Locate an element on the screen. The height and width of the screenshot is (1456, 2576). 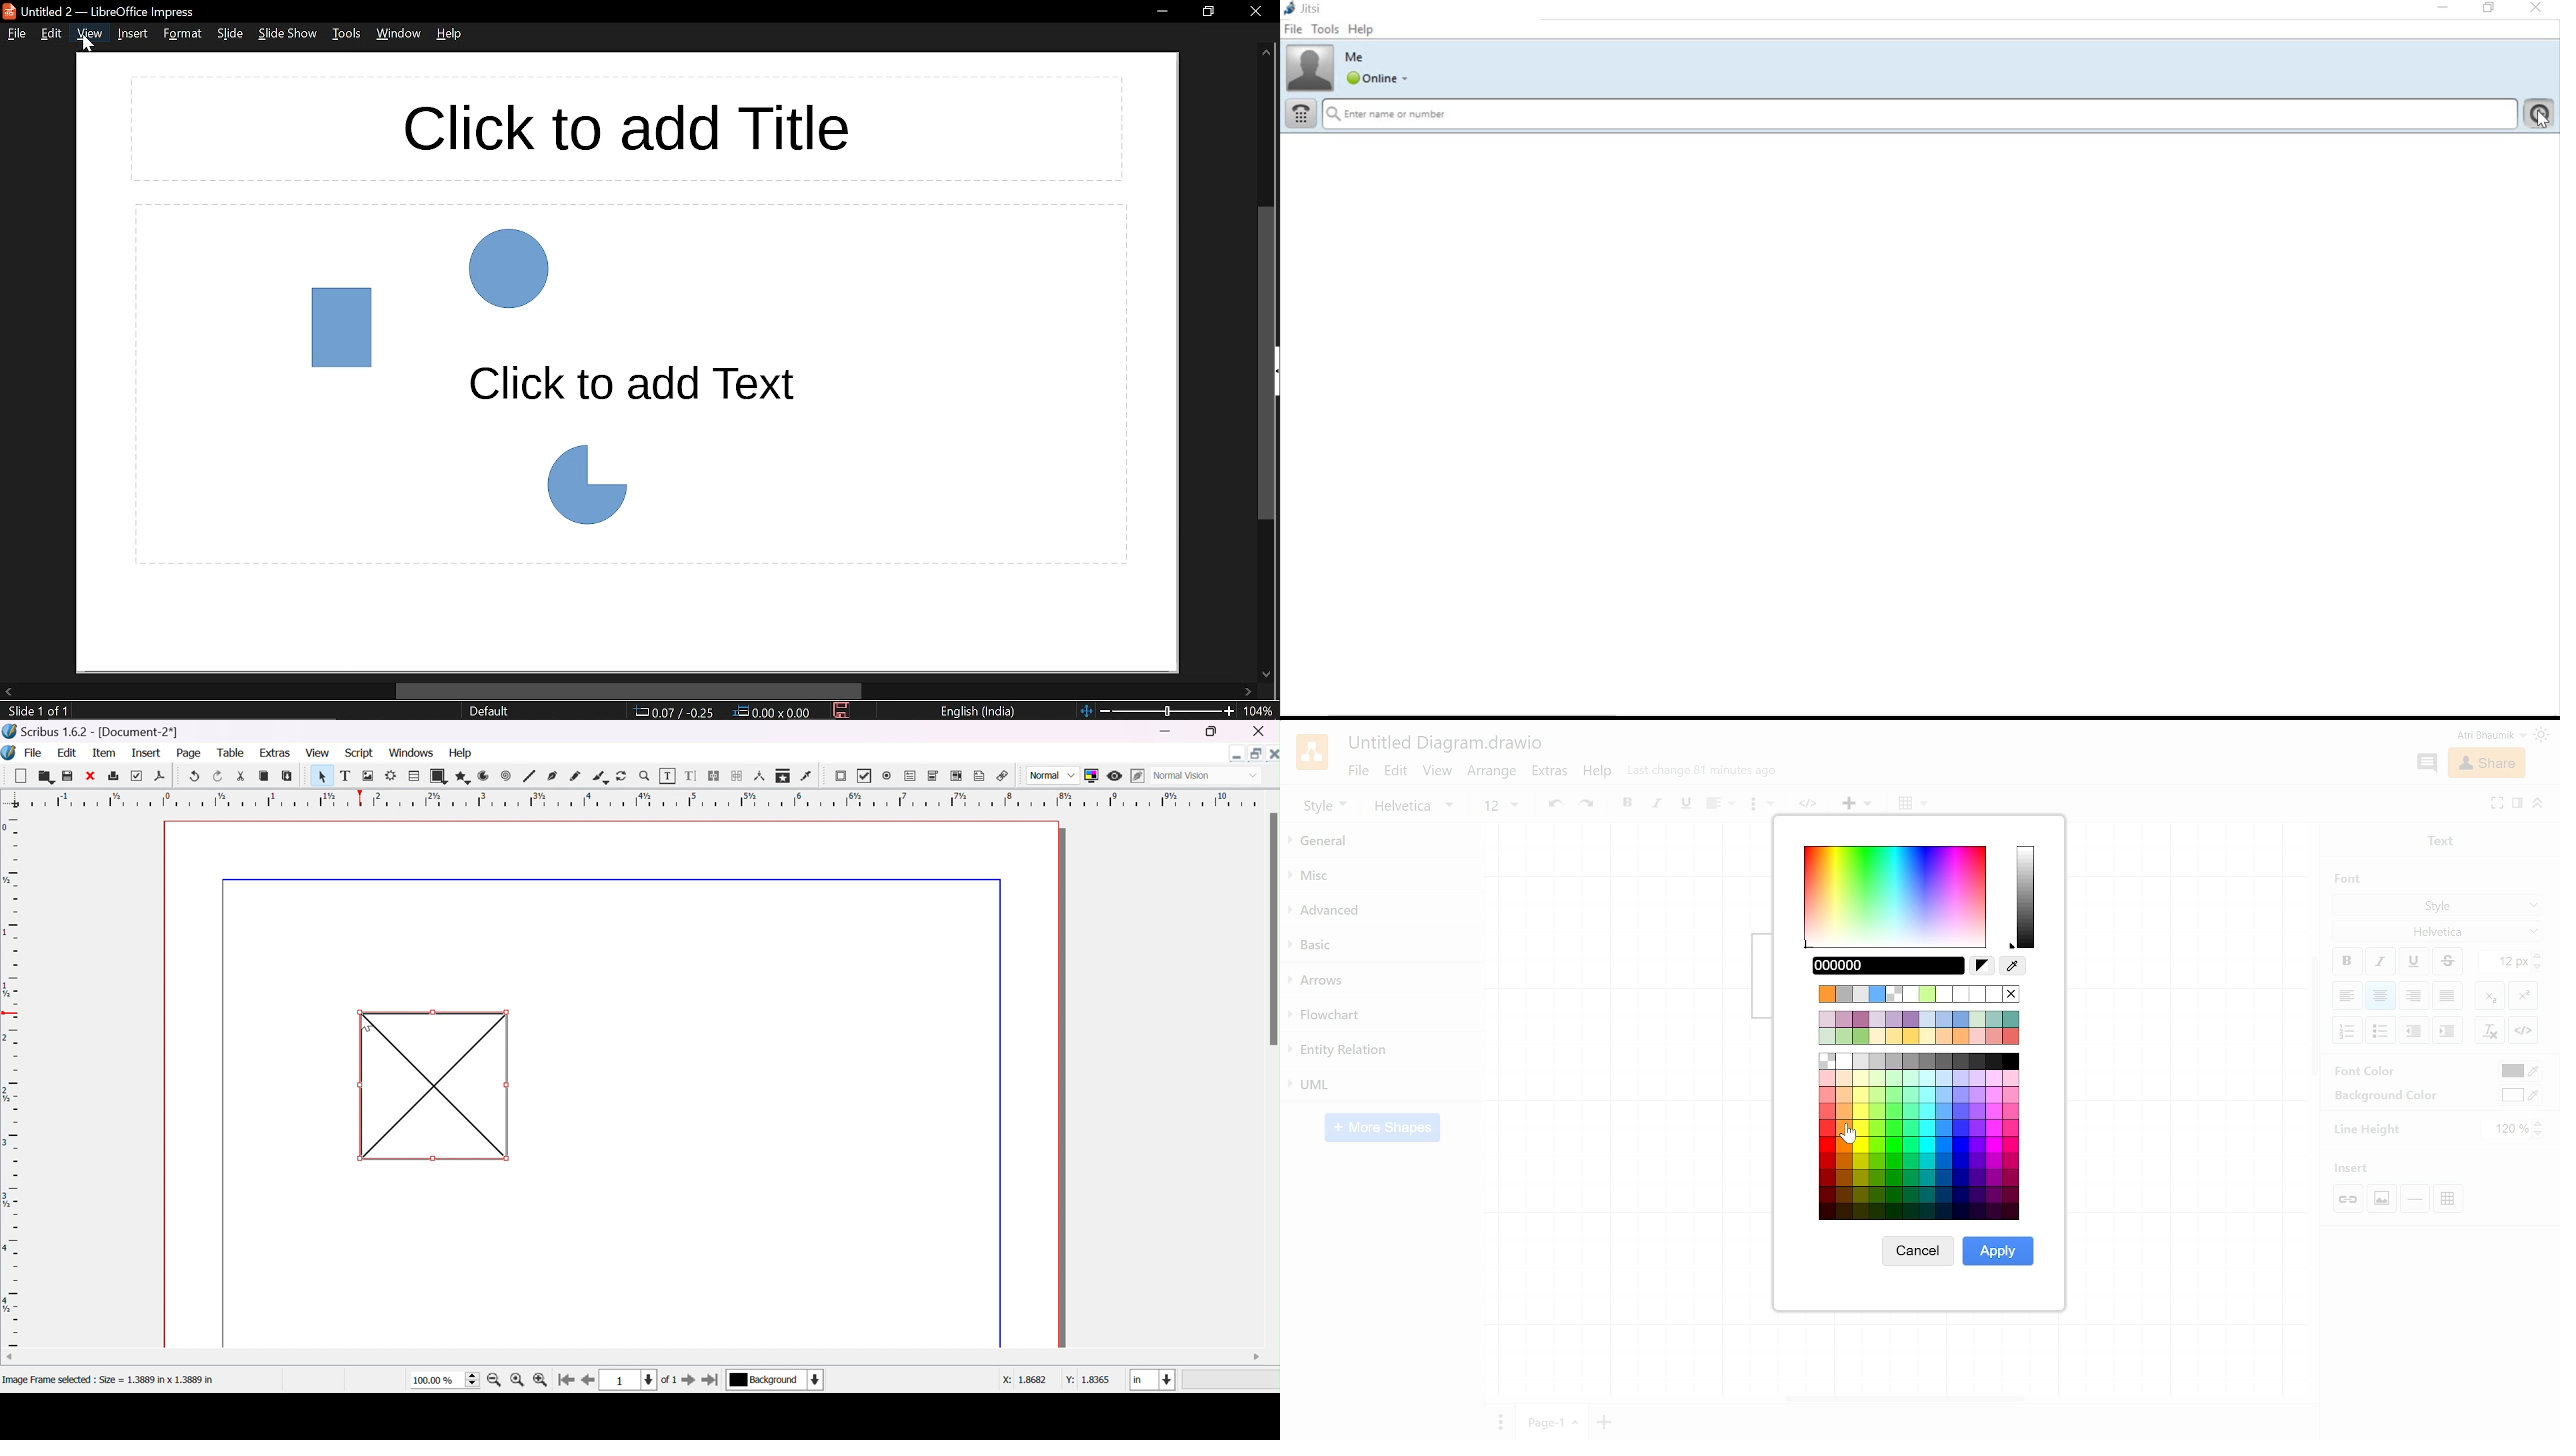
Tools is located at coordinates (347, 35).